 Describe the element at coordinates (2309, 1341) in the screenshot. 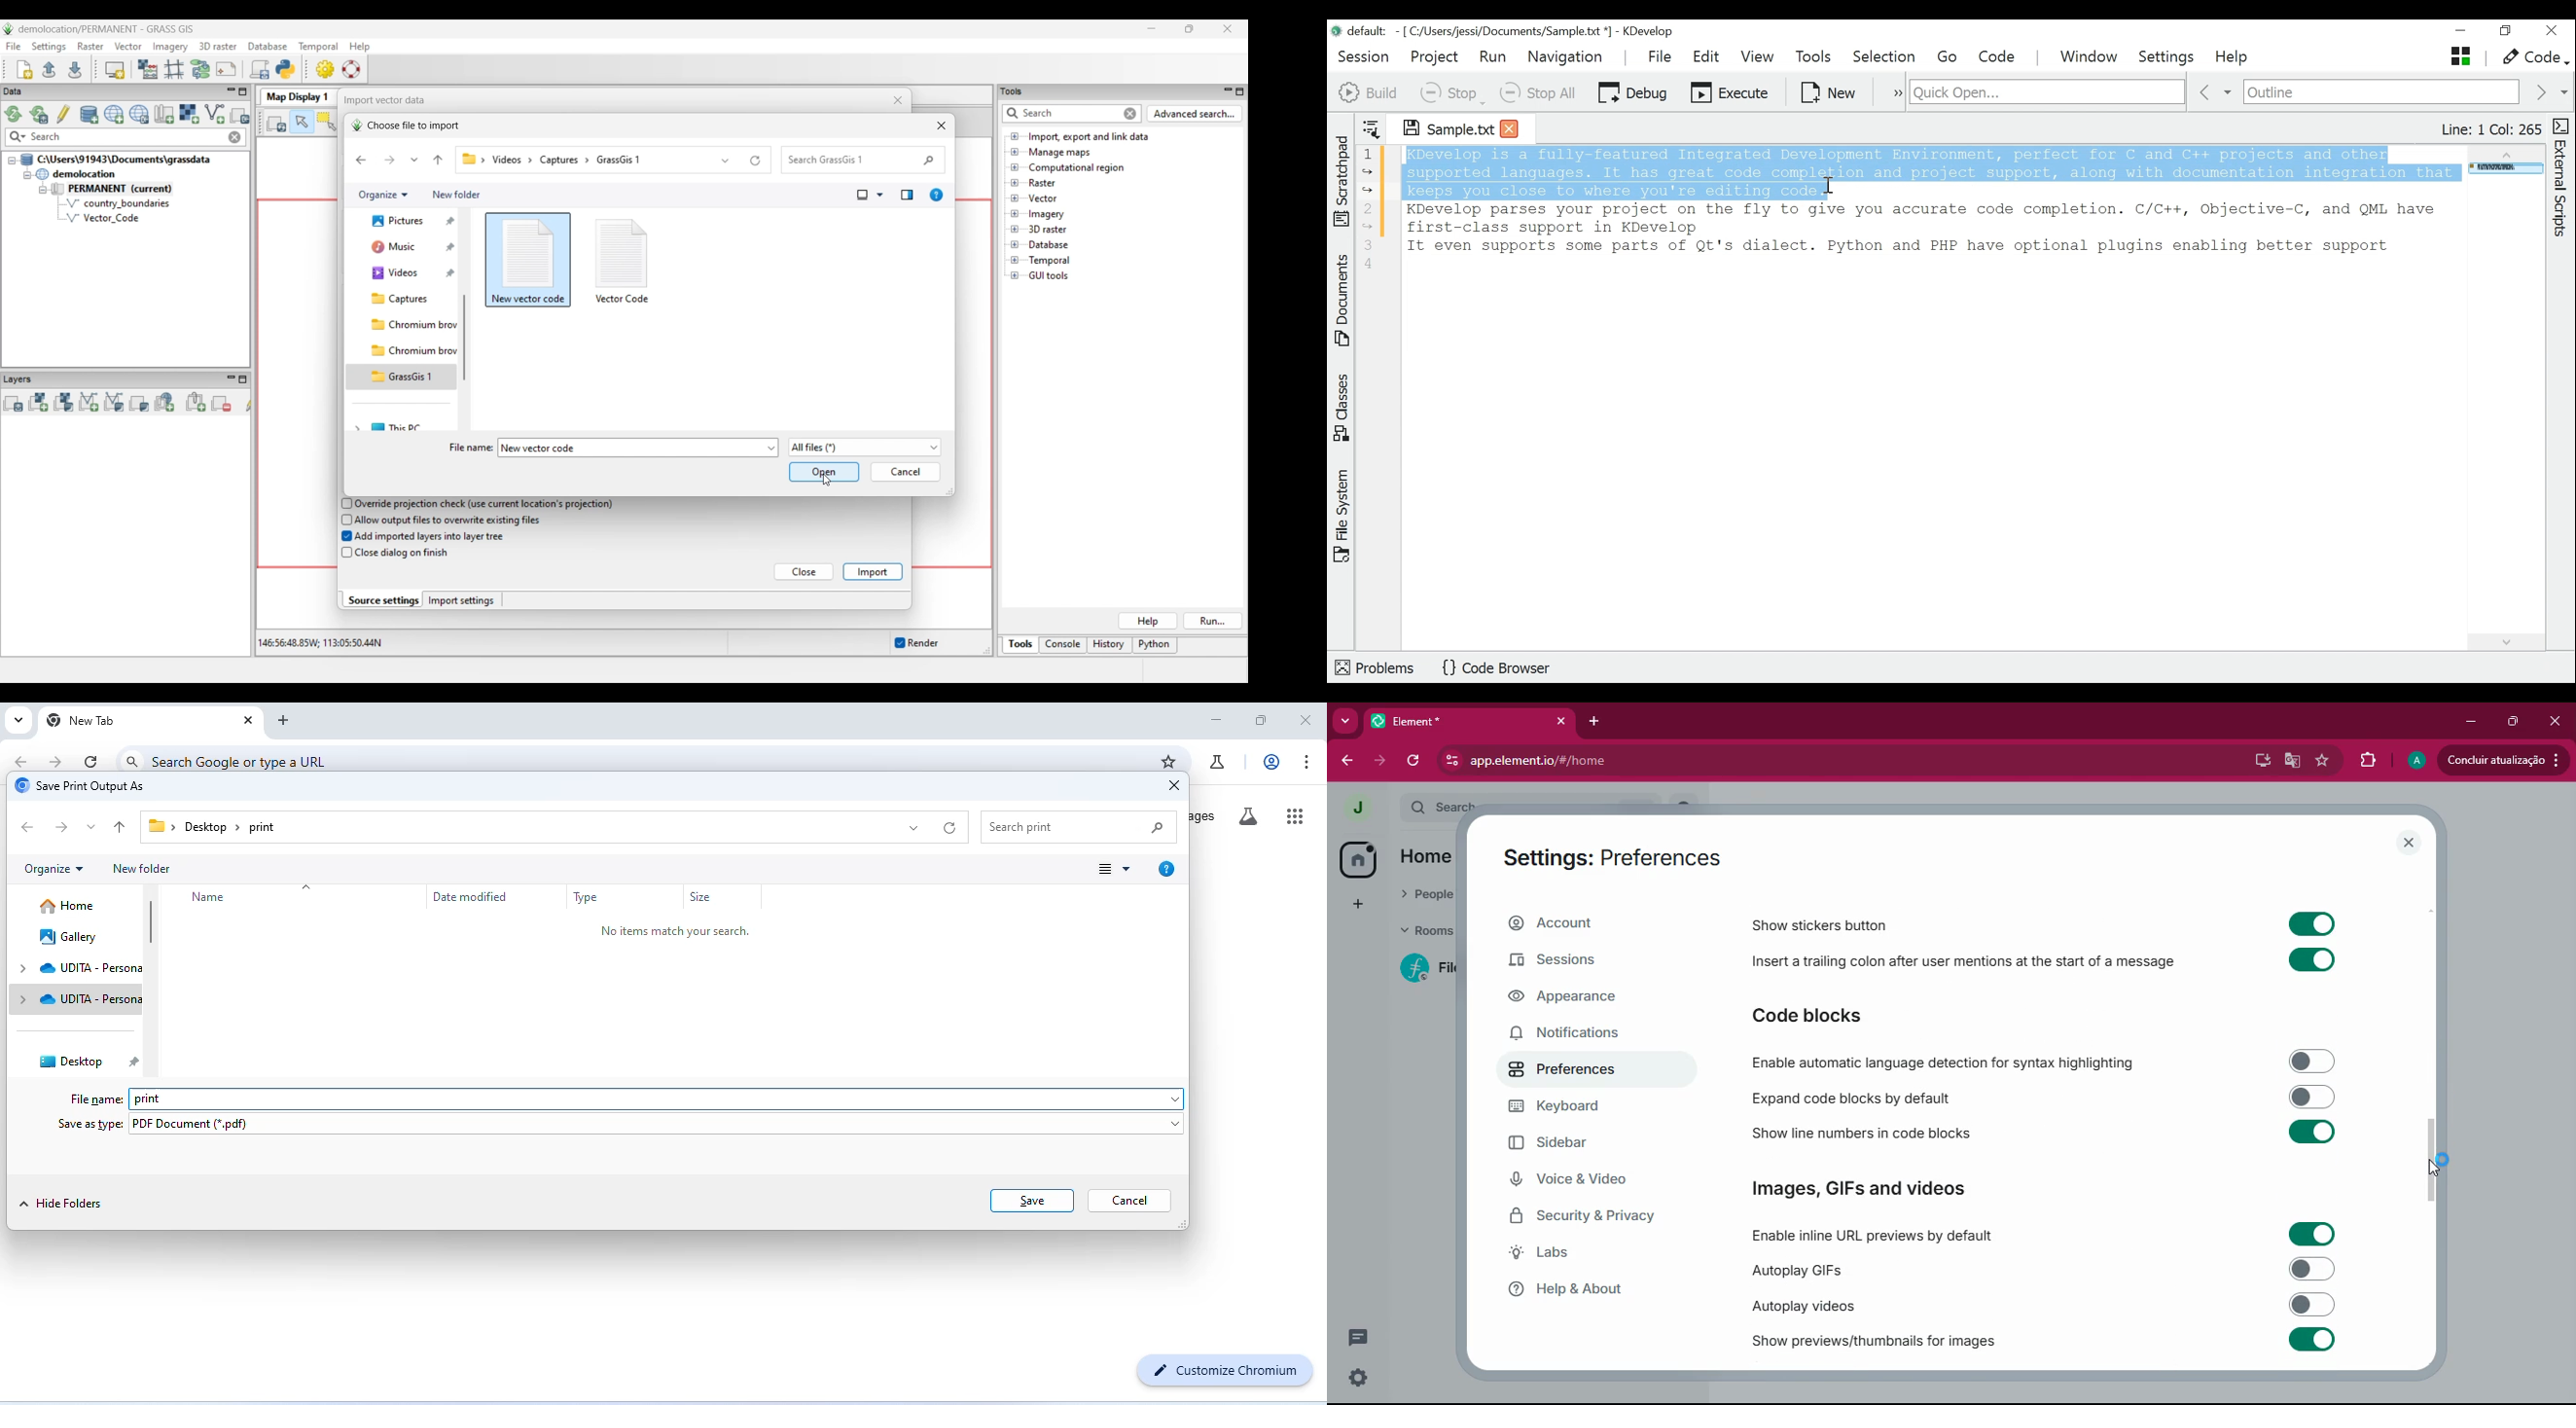

I see `Toggle on` at that location.